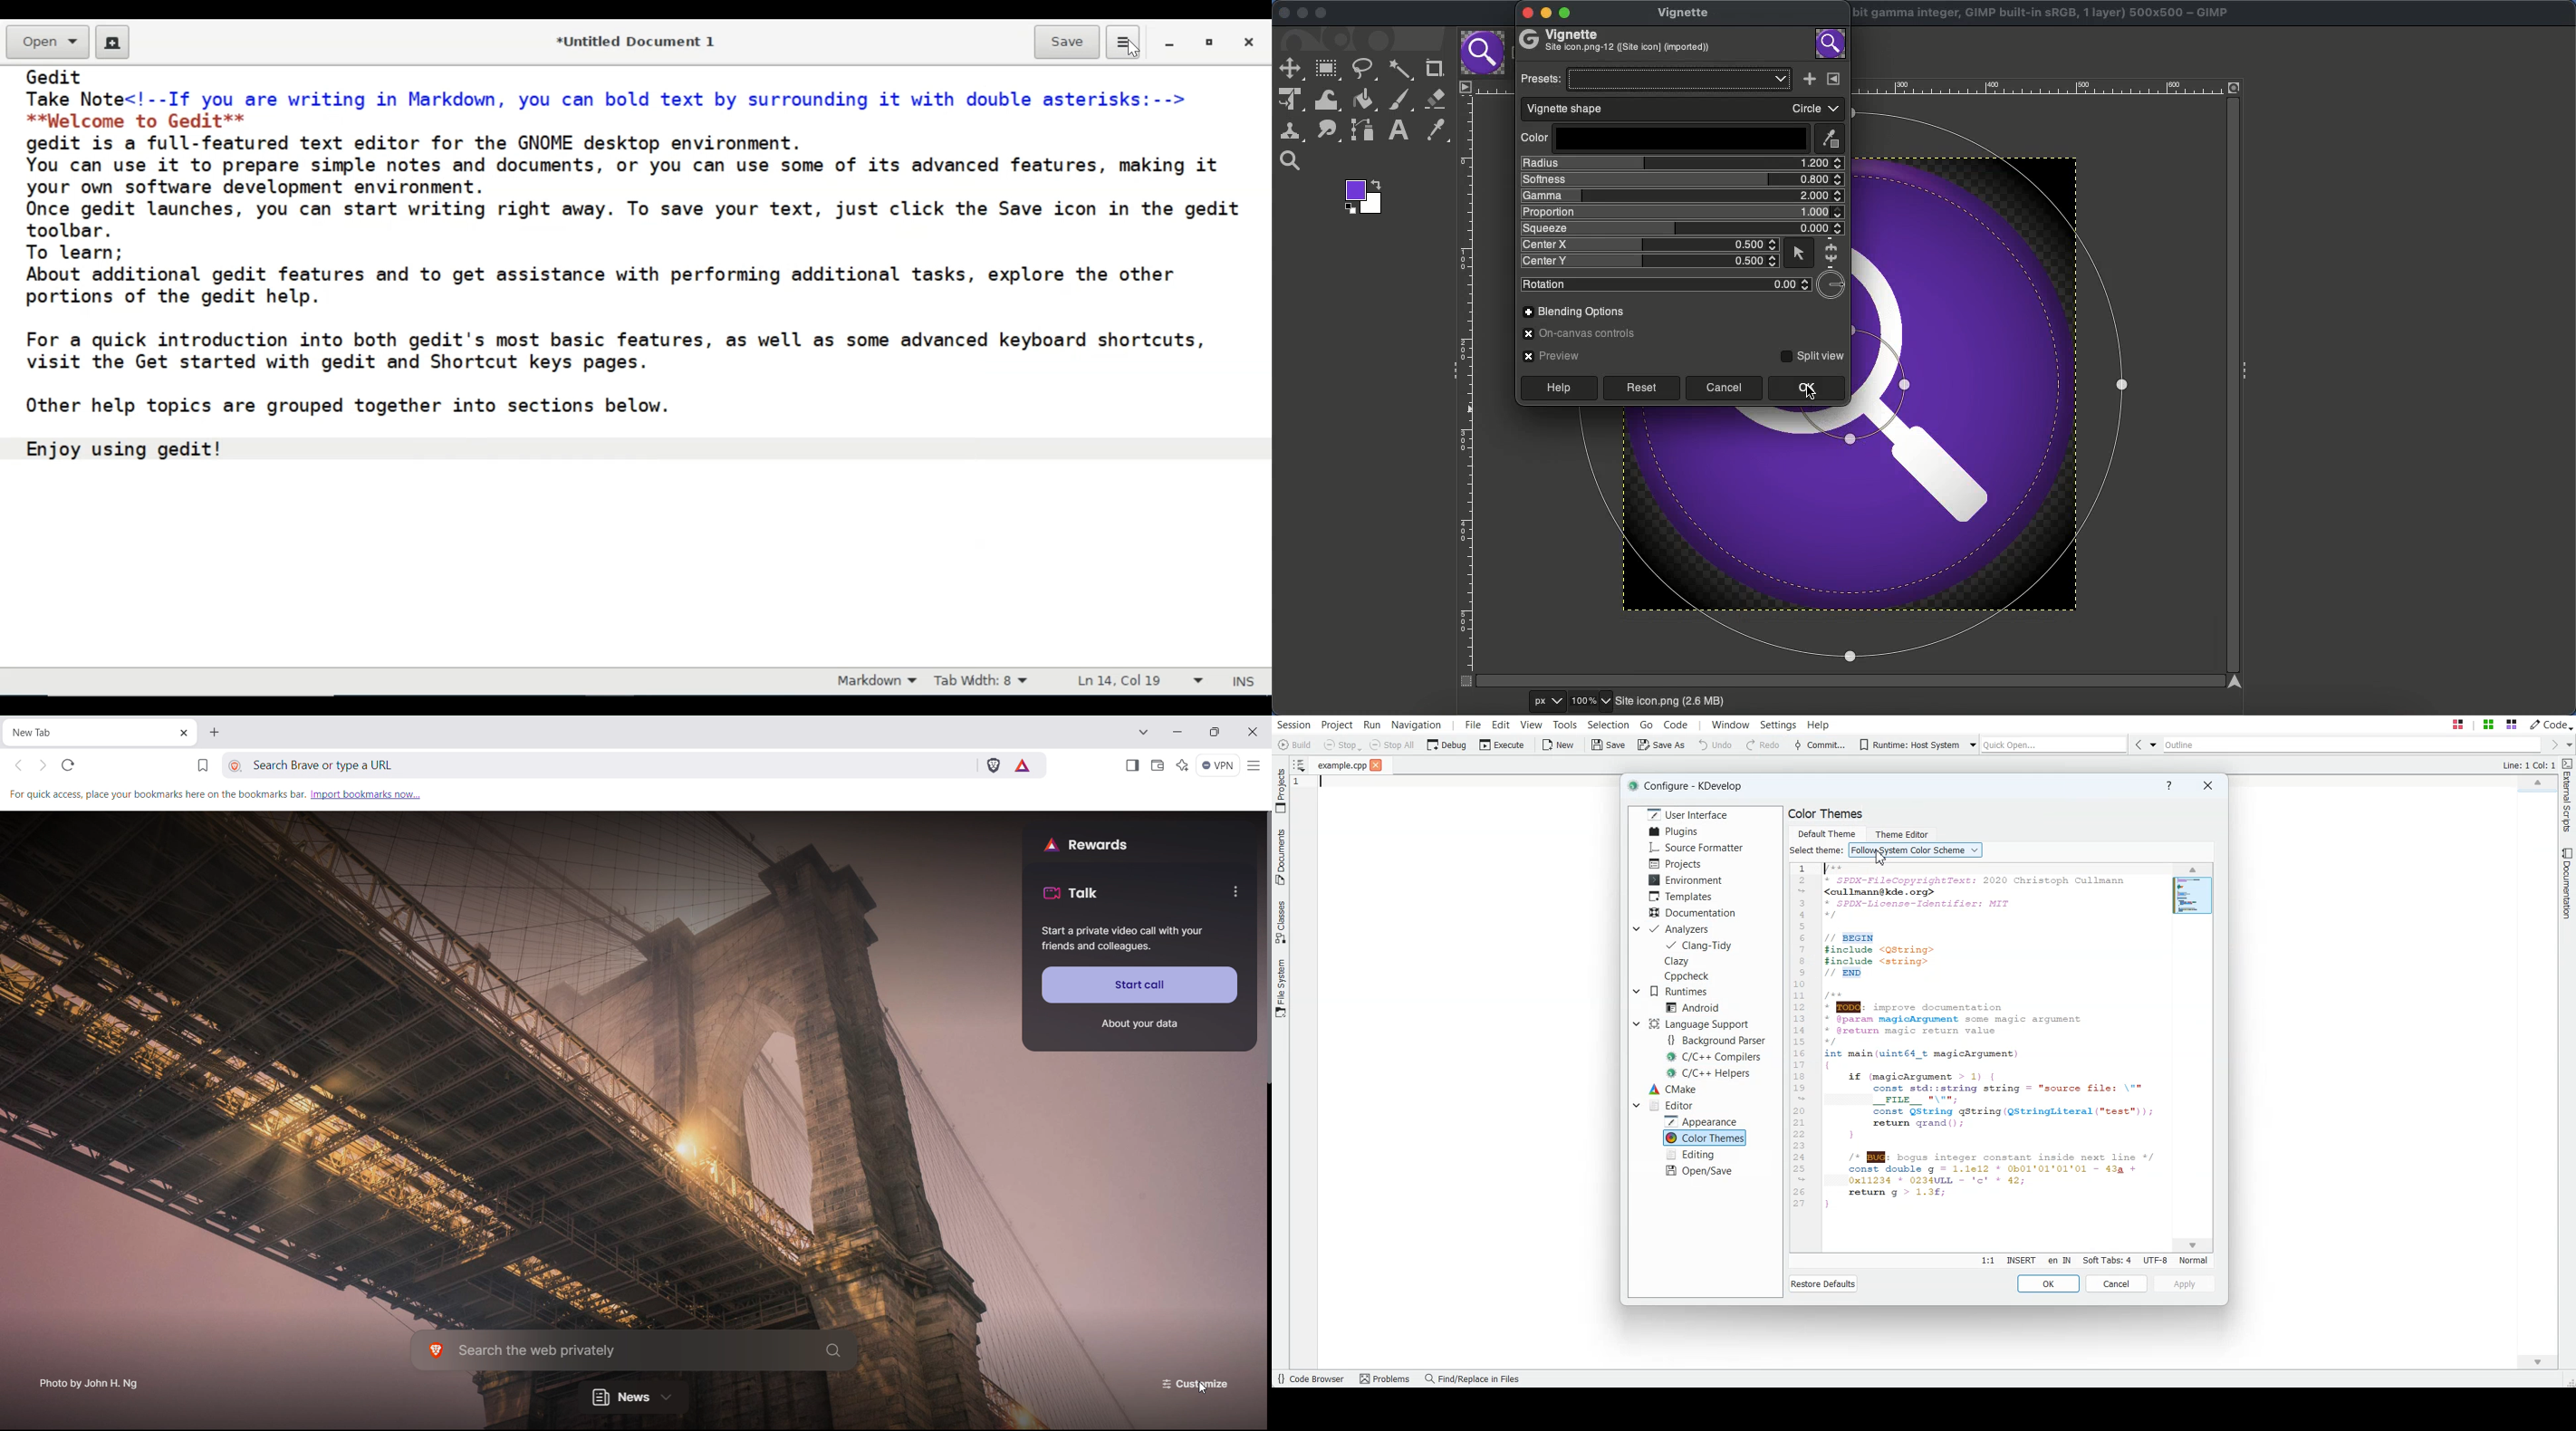  Describe the element at coordinates (1432, 69) in the screenshot. I see `Crop` at that location.